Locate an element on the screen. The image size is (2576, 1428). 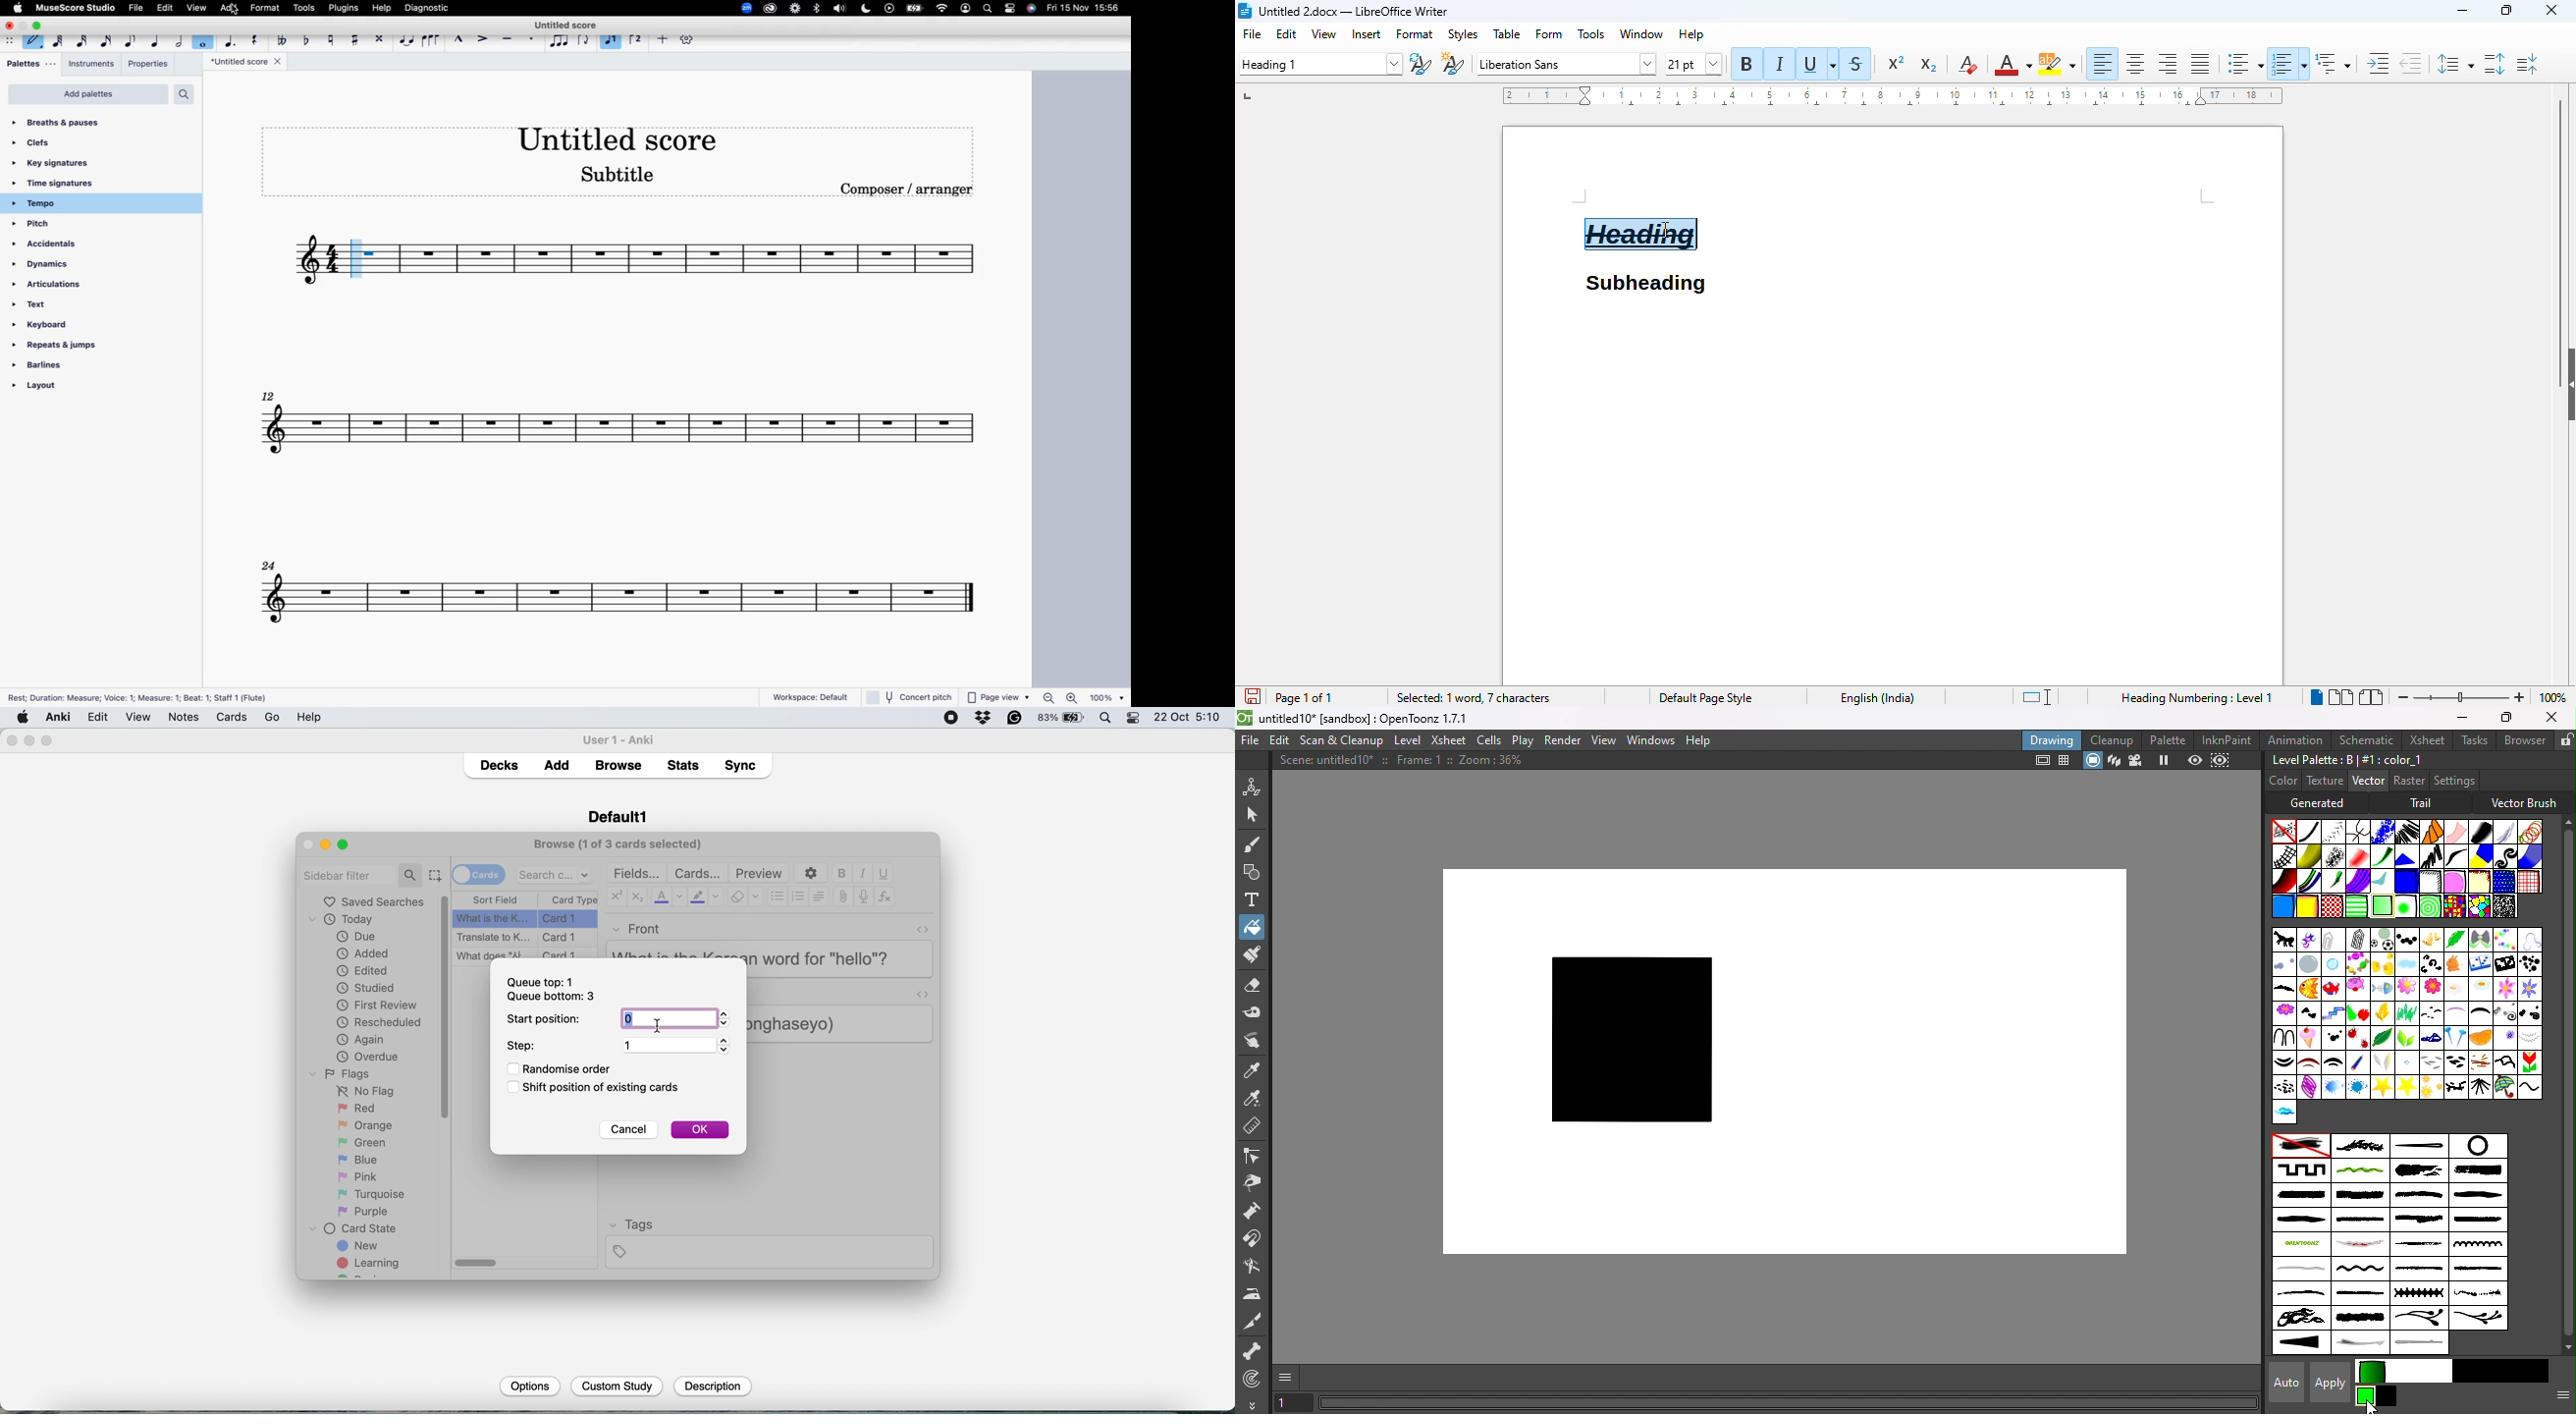
large_brush1 is located at coordinates (2417, 1170).